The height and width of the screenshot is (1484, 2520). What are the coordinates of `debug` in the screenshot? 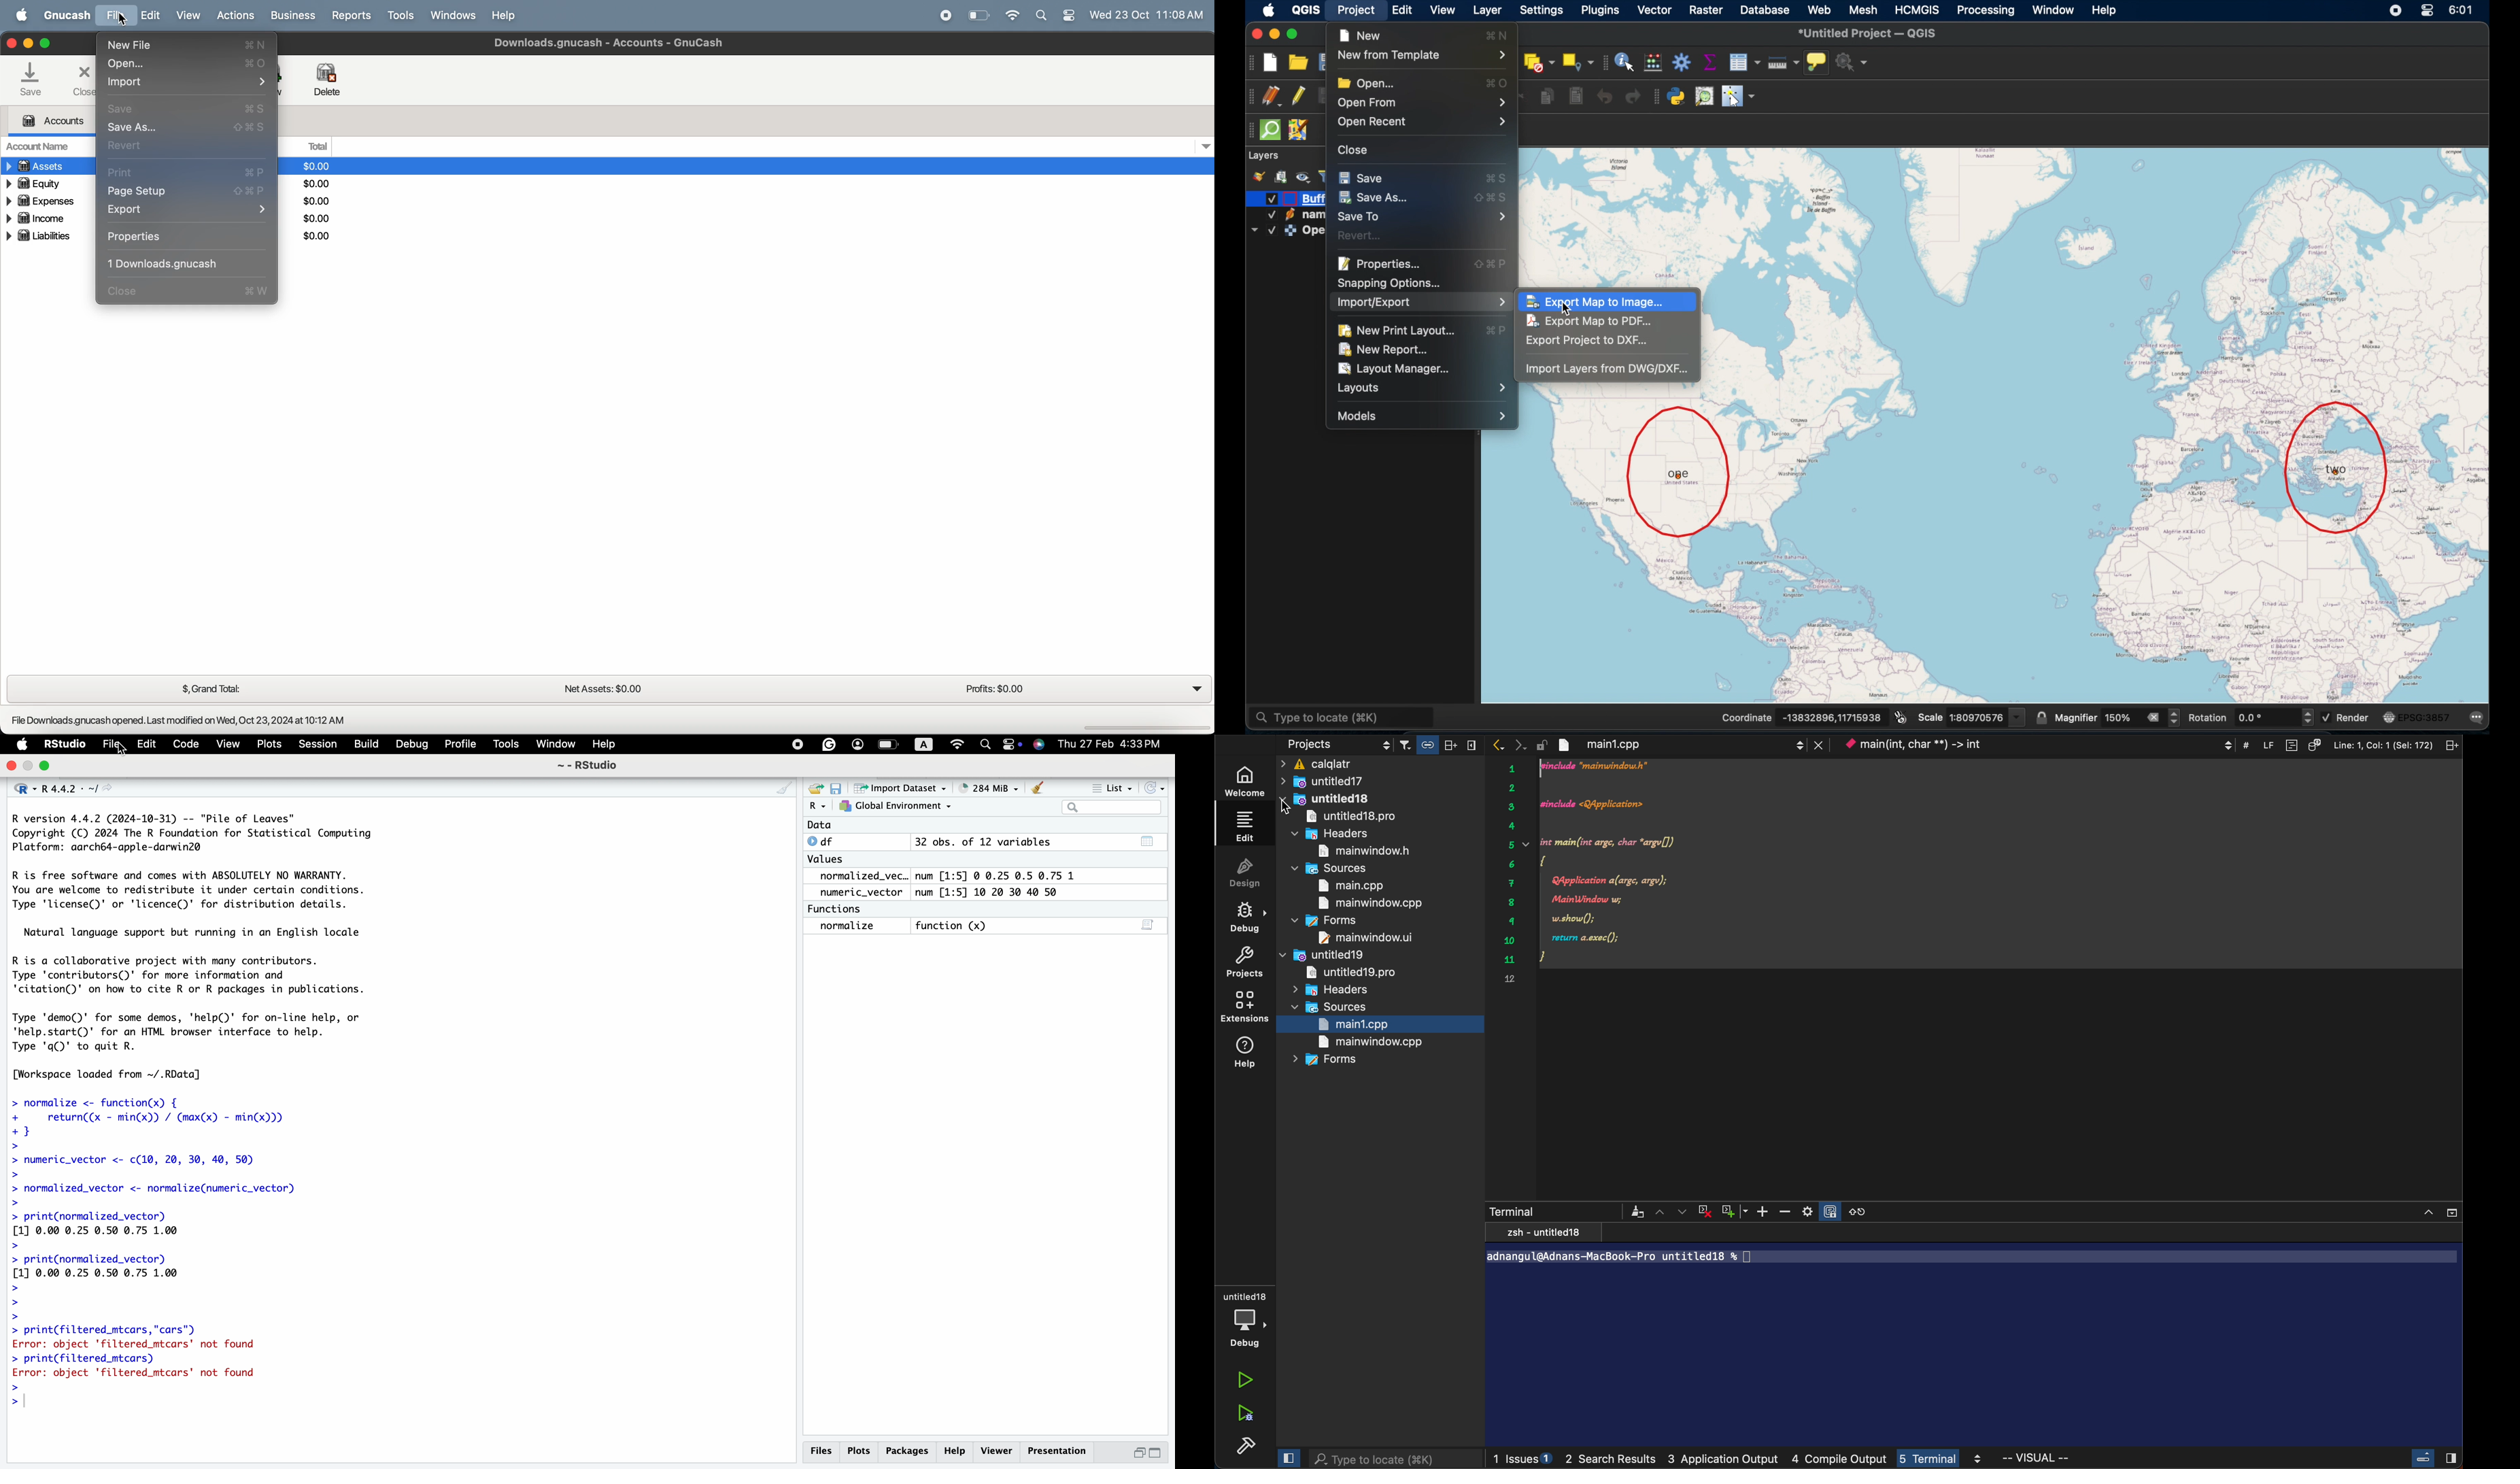 It's located at (1244, 1312).